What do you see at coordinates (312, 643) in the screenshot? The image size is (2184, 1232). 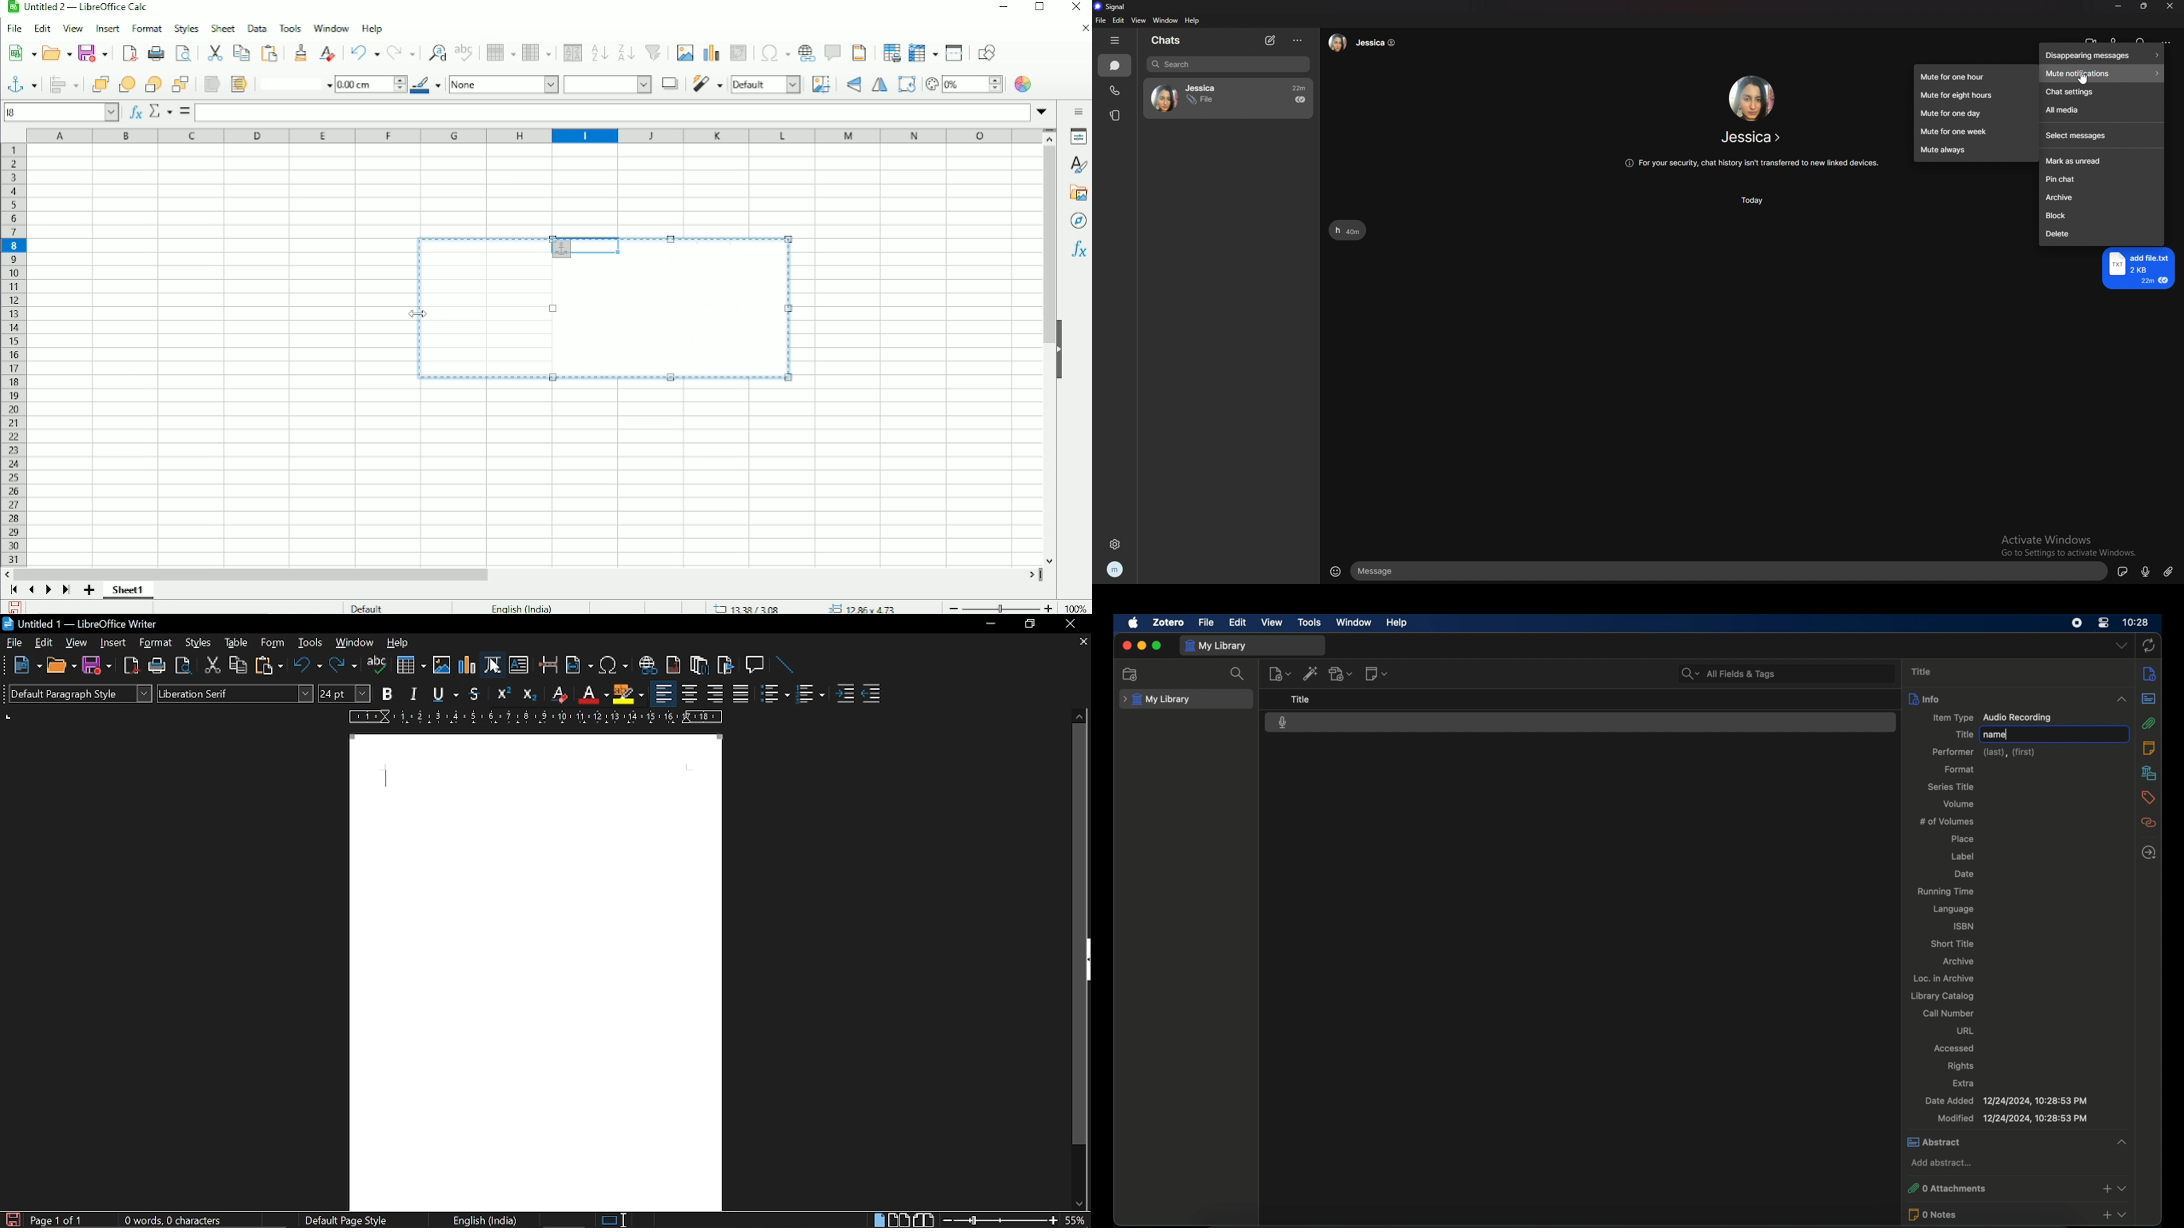 I see `tools` at bounding box center [312, 643].